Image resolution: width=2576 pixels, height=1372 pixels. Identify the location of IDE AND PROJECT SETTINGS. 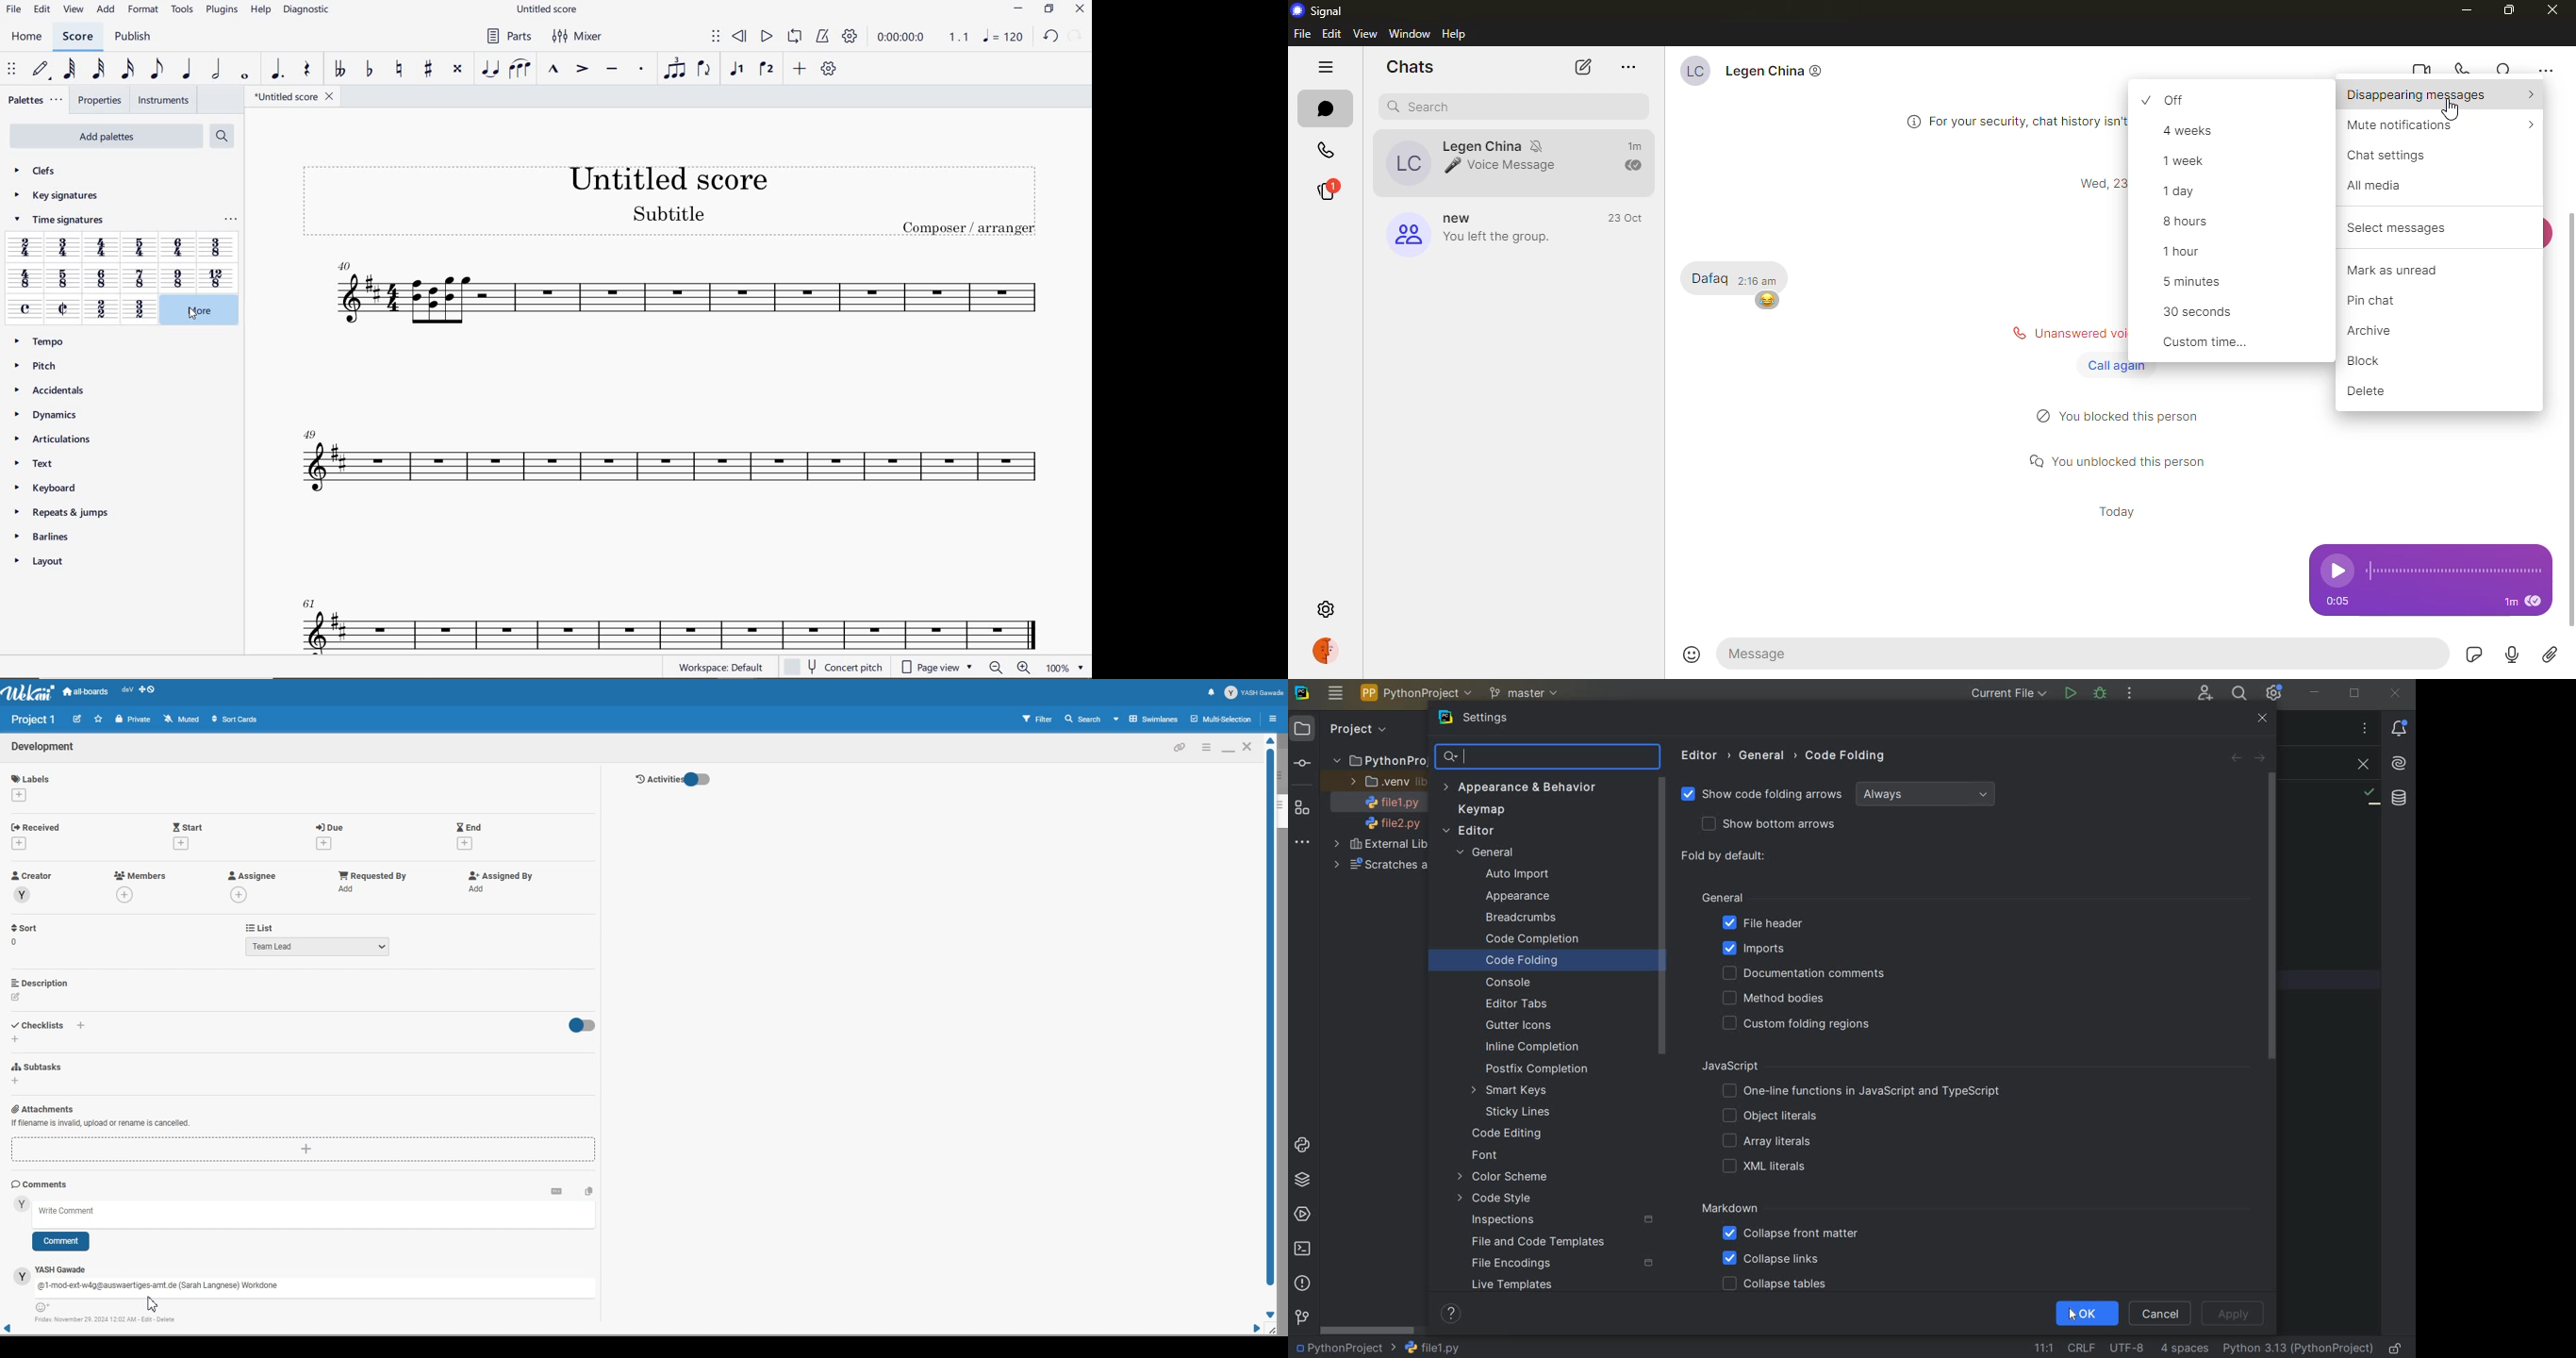
(2276, 694).